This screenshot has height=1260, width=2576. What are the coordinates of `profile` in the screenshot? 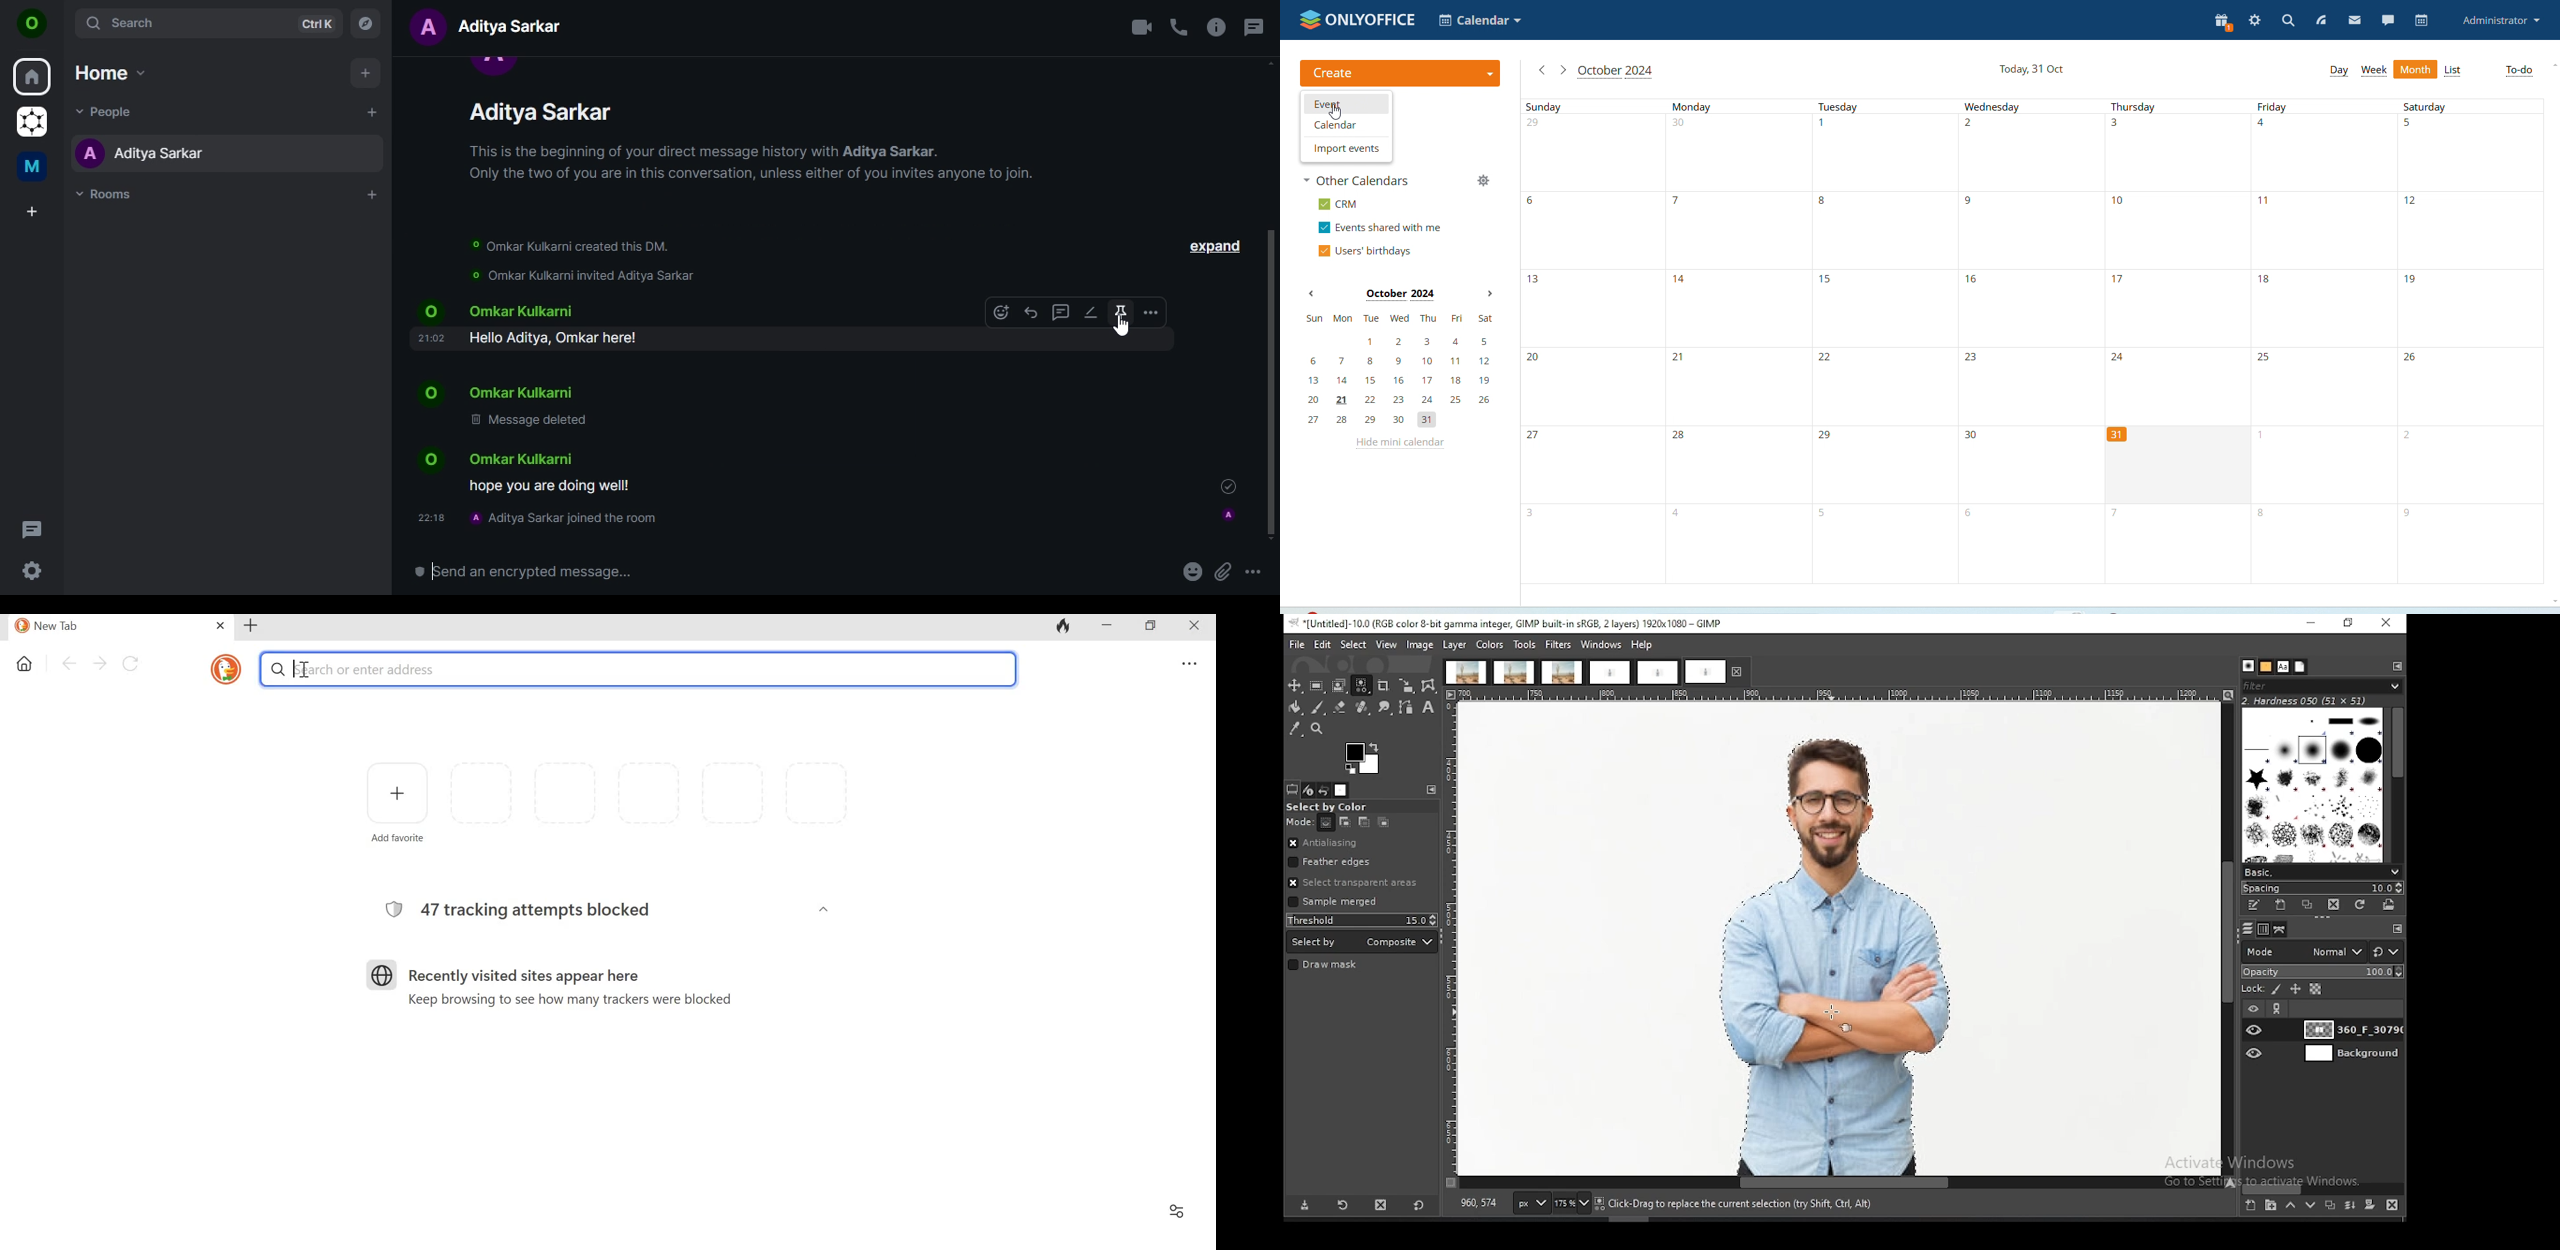 It's located at (1236, 515).